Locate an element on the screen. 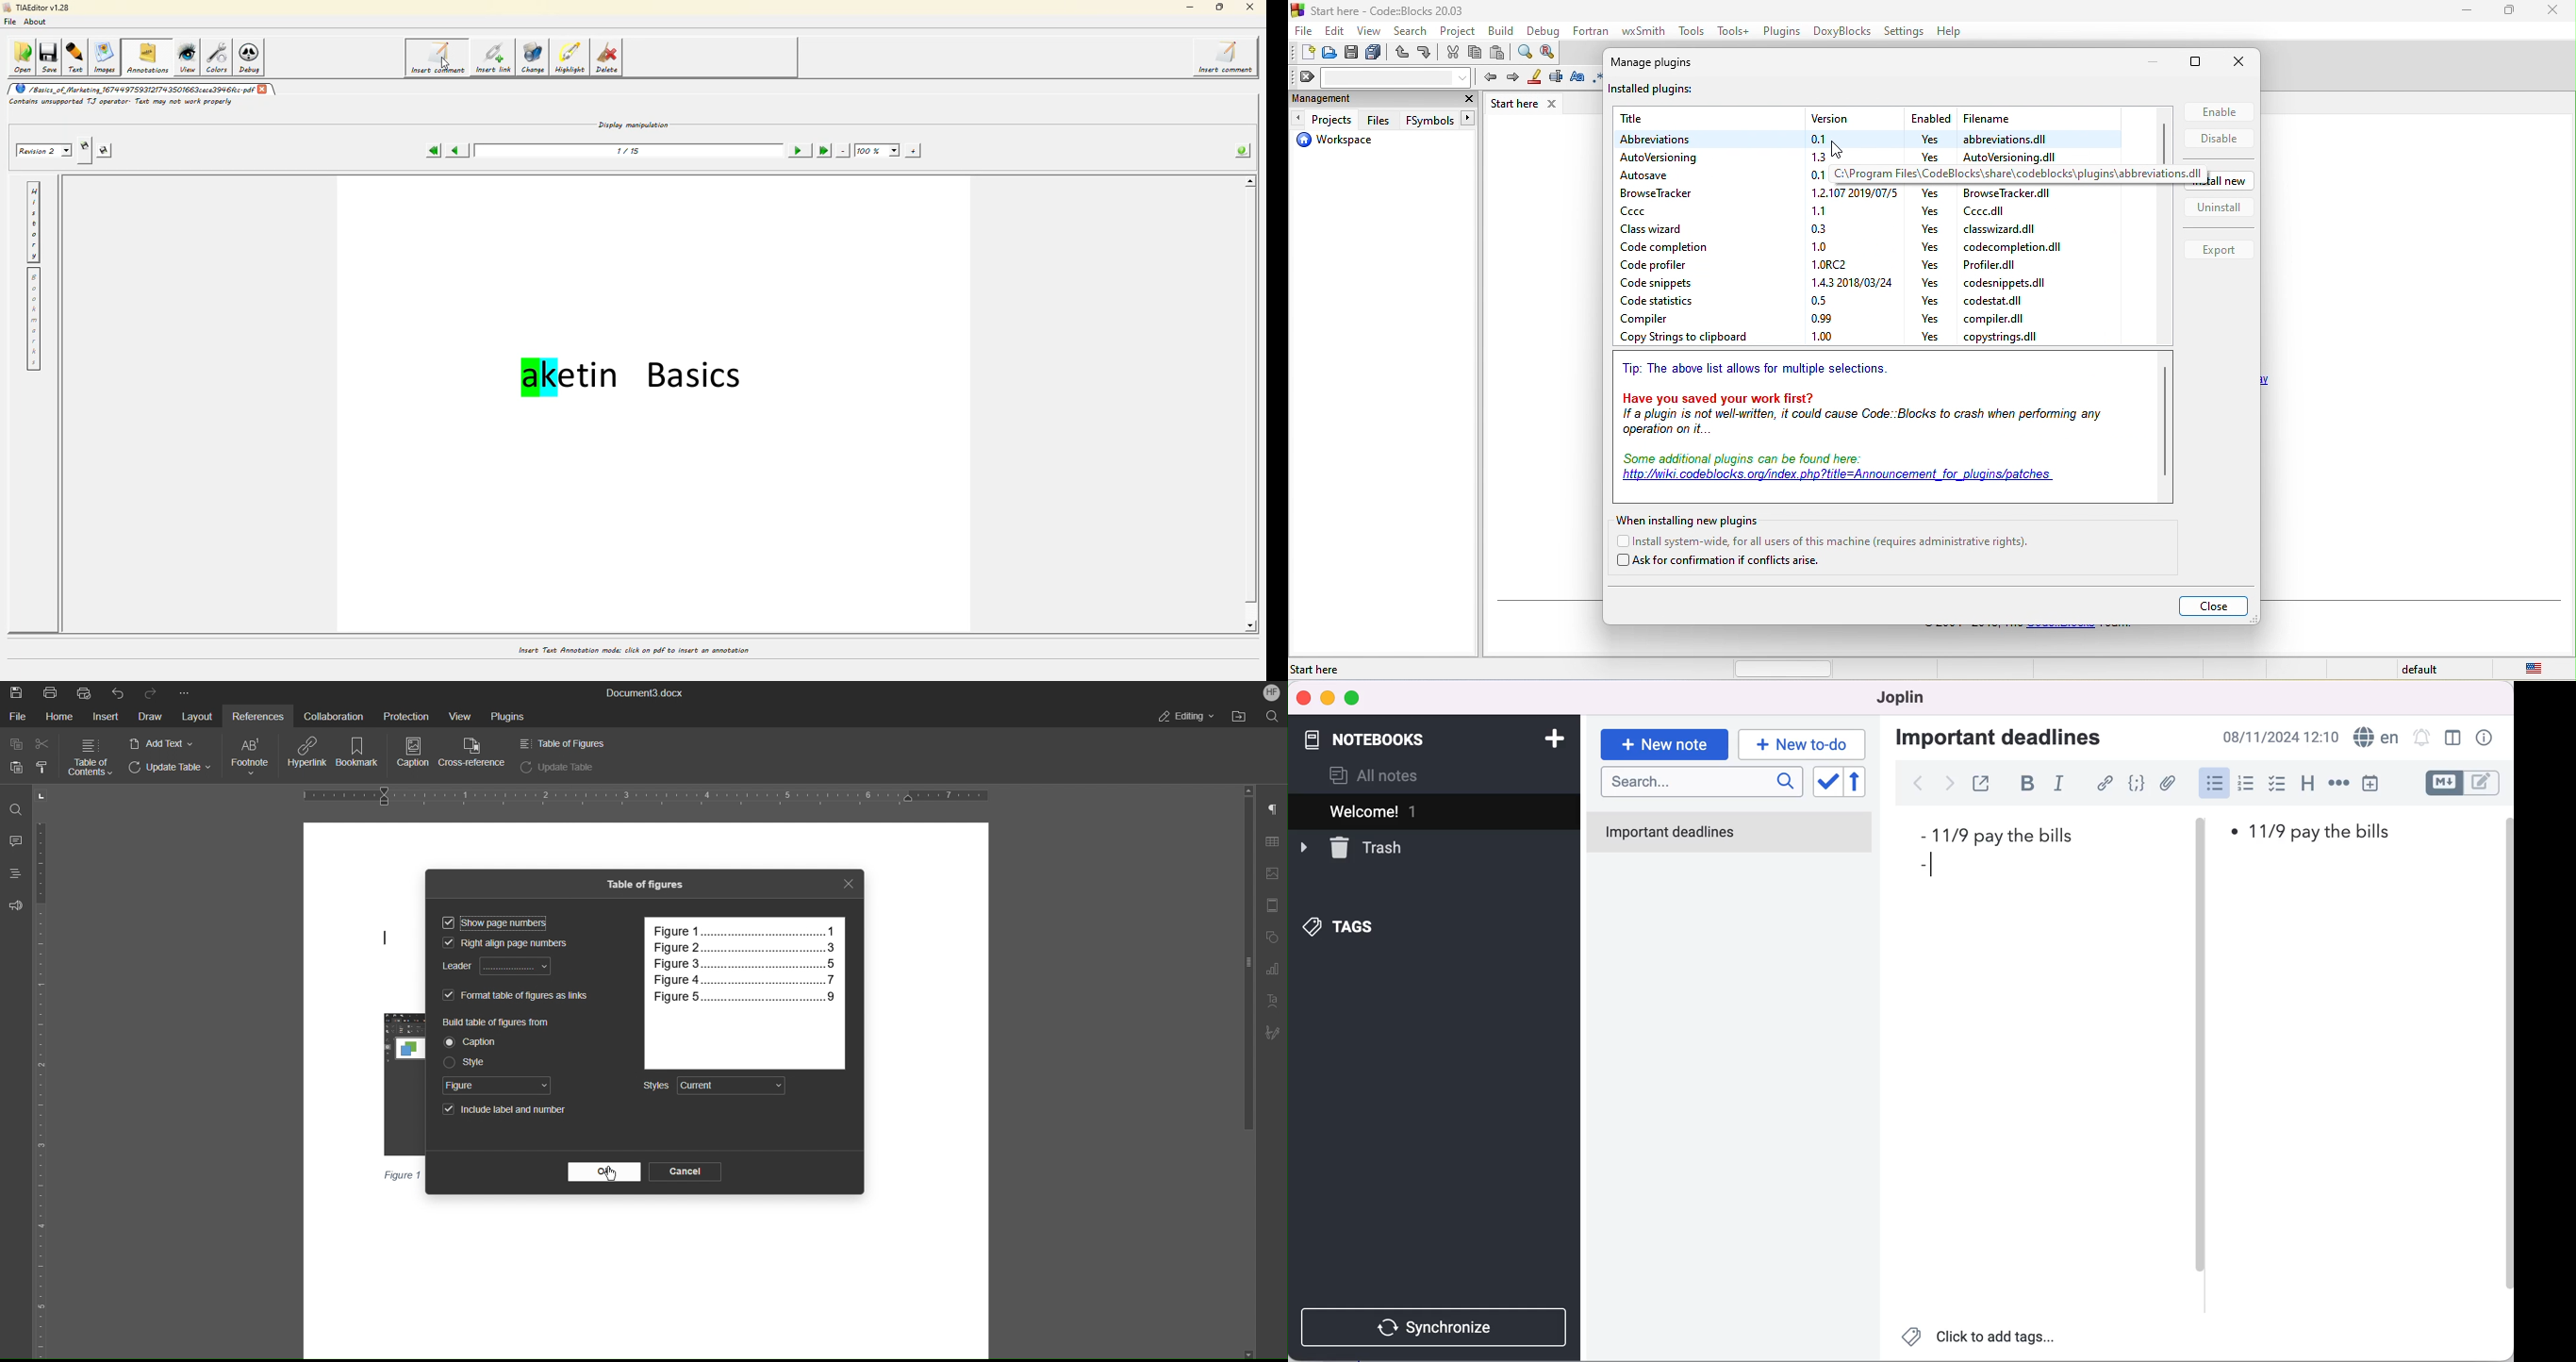 This screenshot has width=2576, height=1372. Vertical Bar is located at coordinates (1244, 958).